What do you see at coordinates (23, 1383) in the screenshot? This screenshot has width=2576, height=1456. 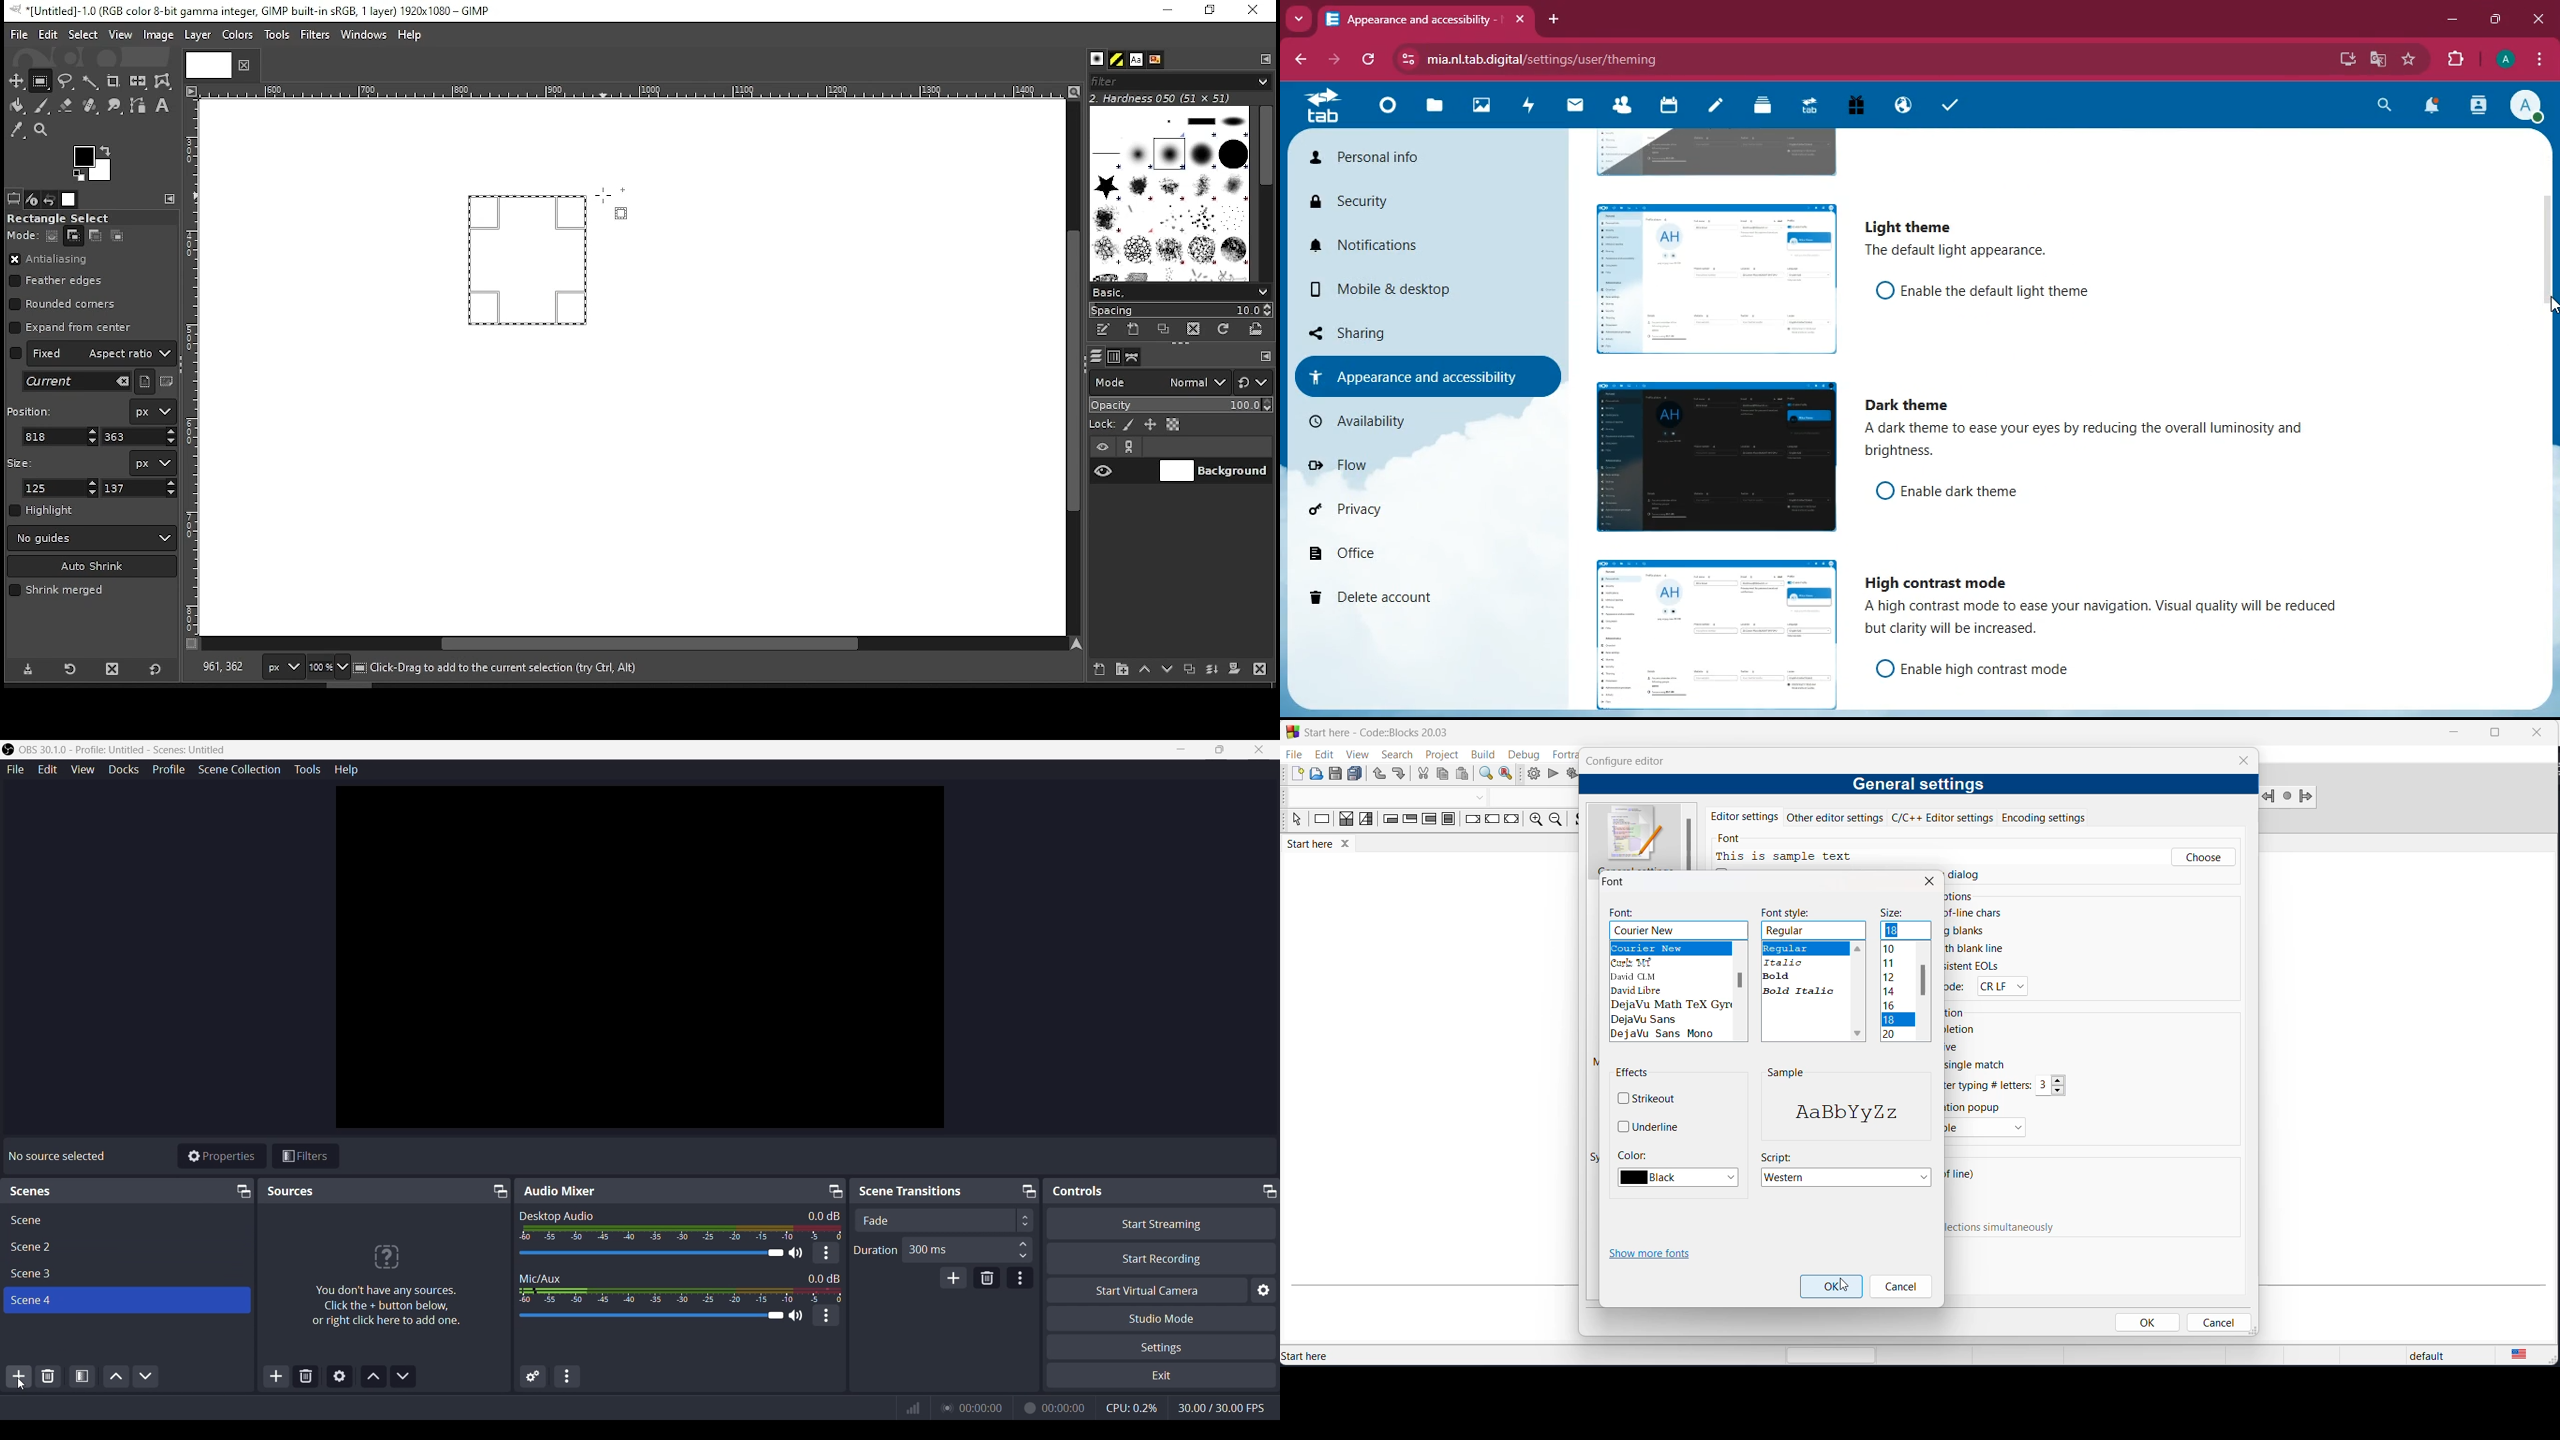 I see `Cursor` at bounding box center [23, 1383].